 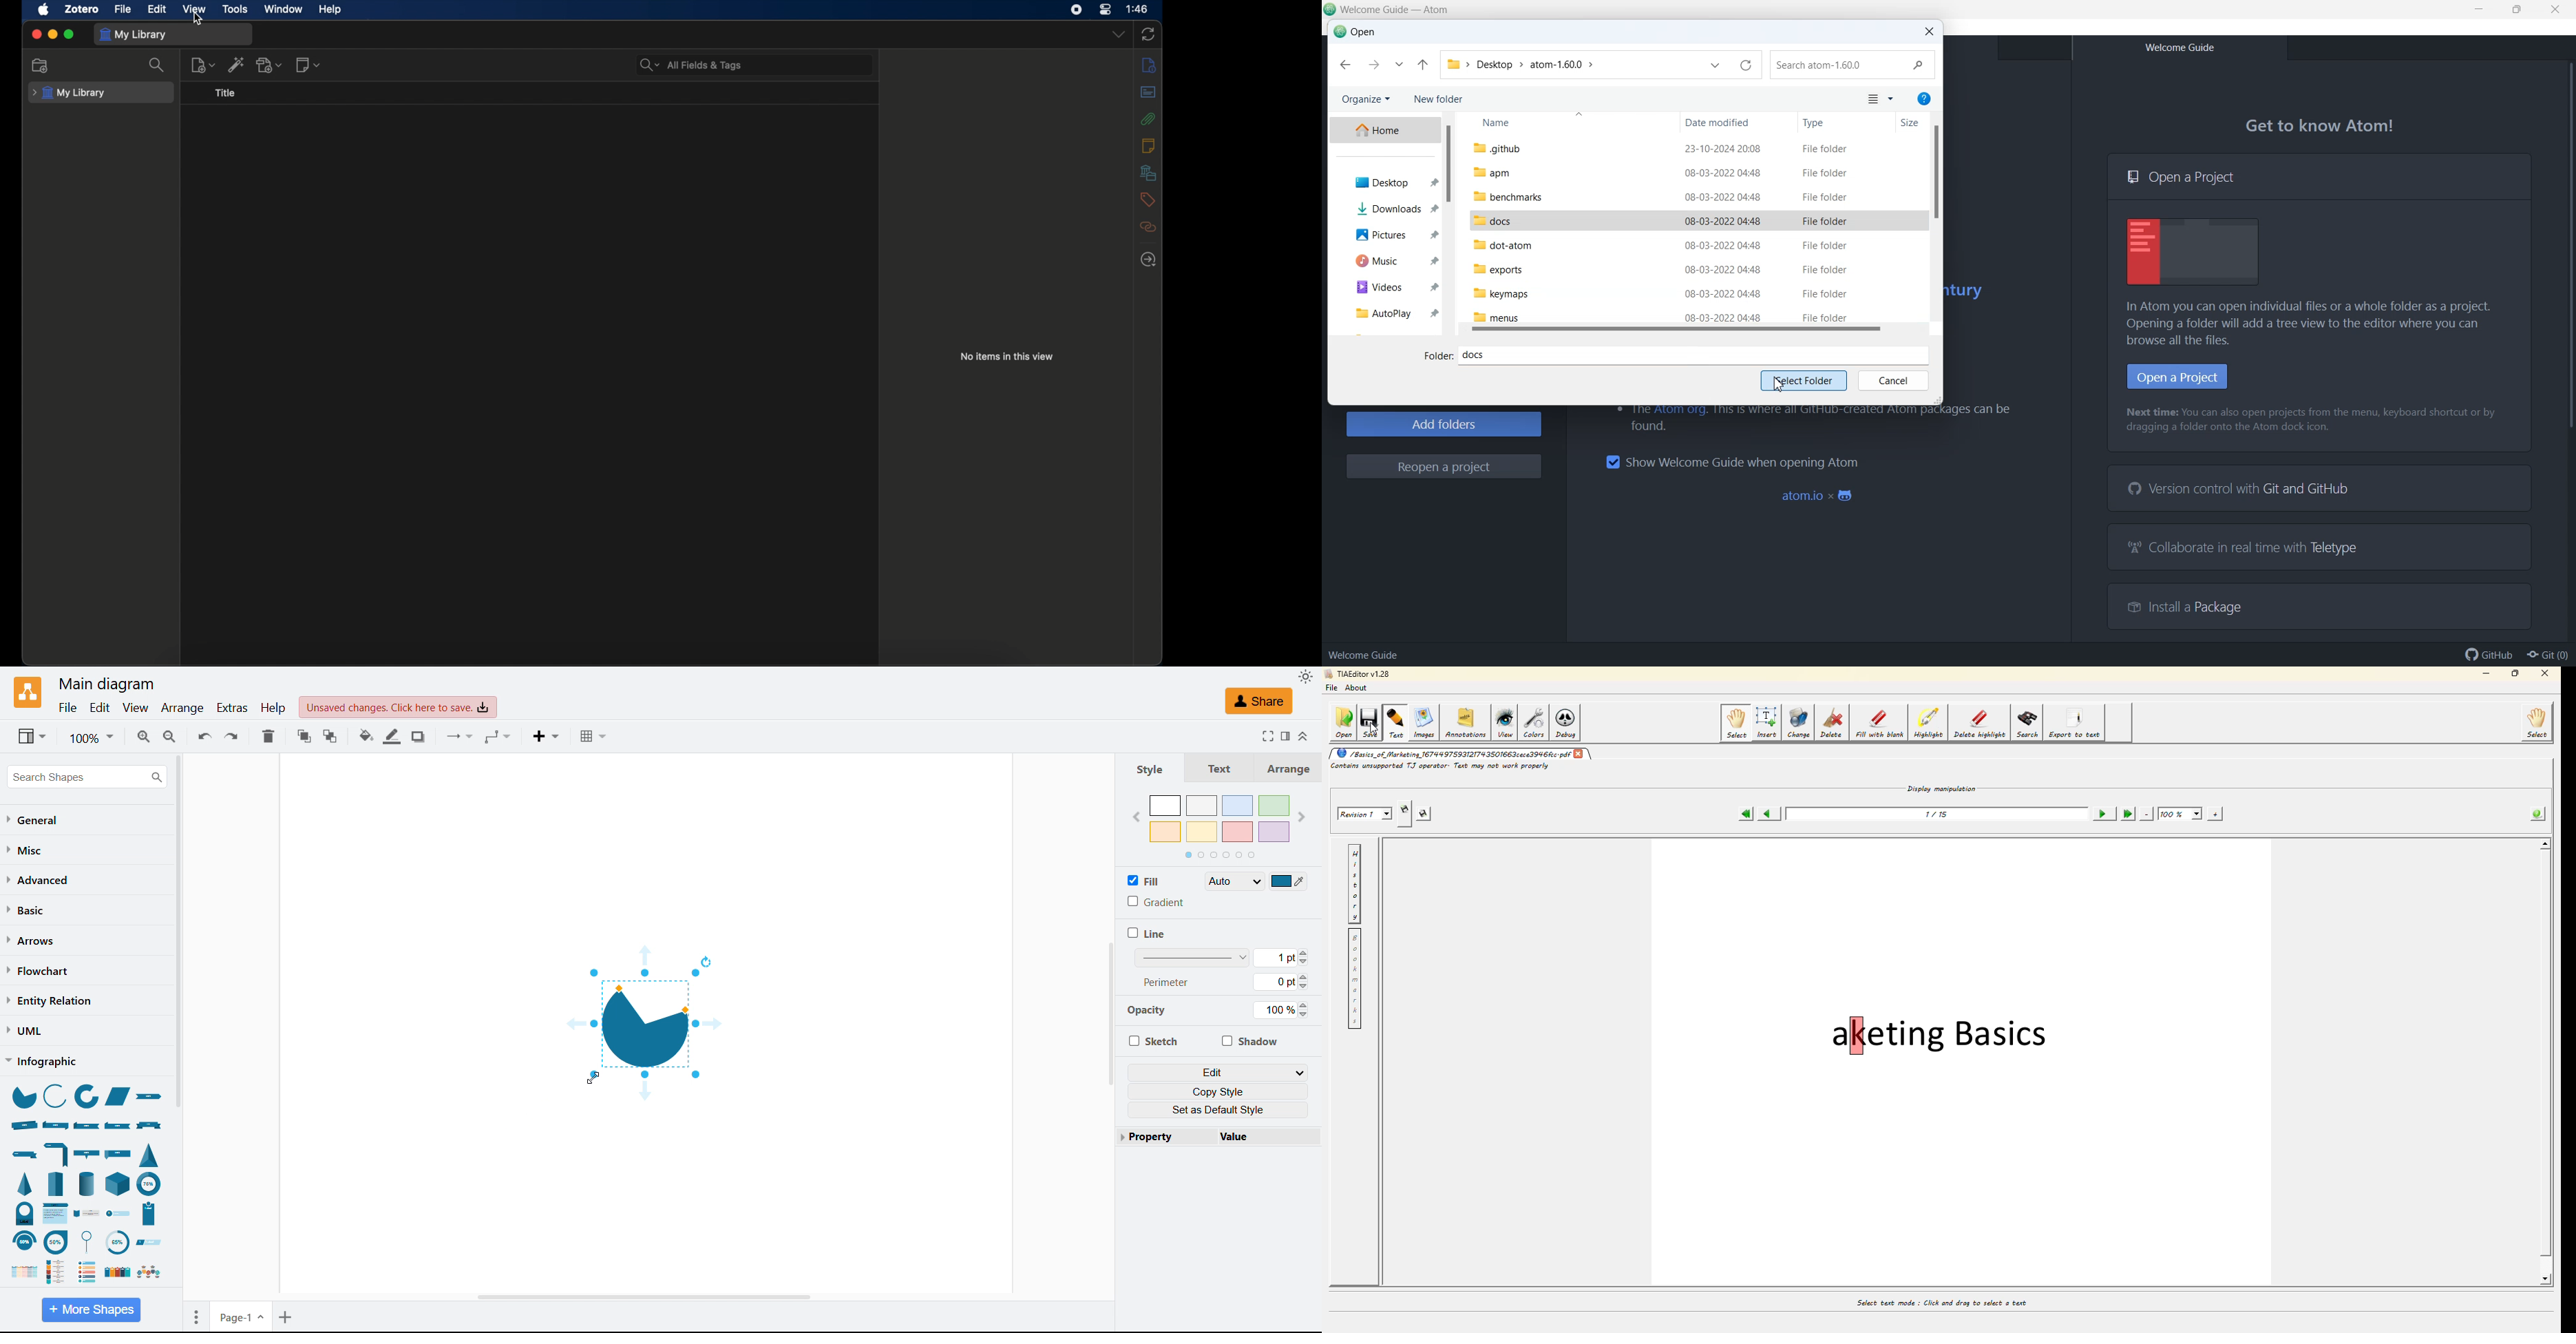 What do you see at coordinates (158, 65) in the screenshot?
I see `search` at bounding box center [158, 65].